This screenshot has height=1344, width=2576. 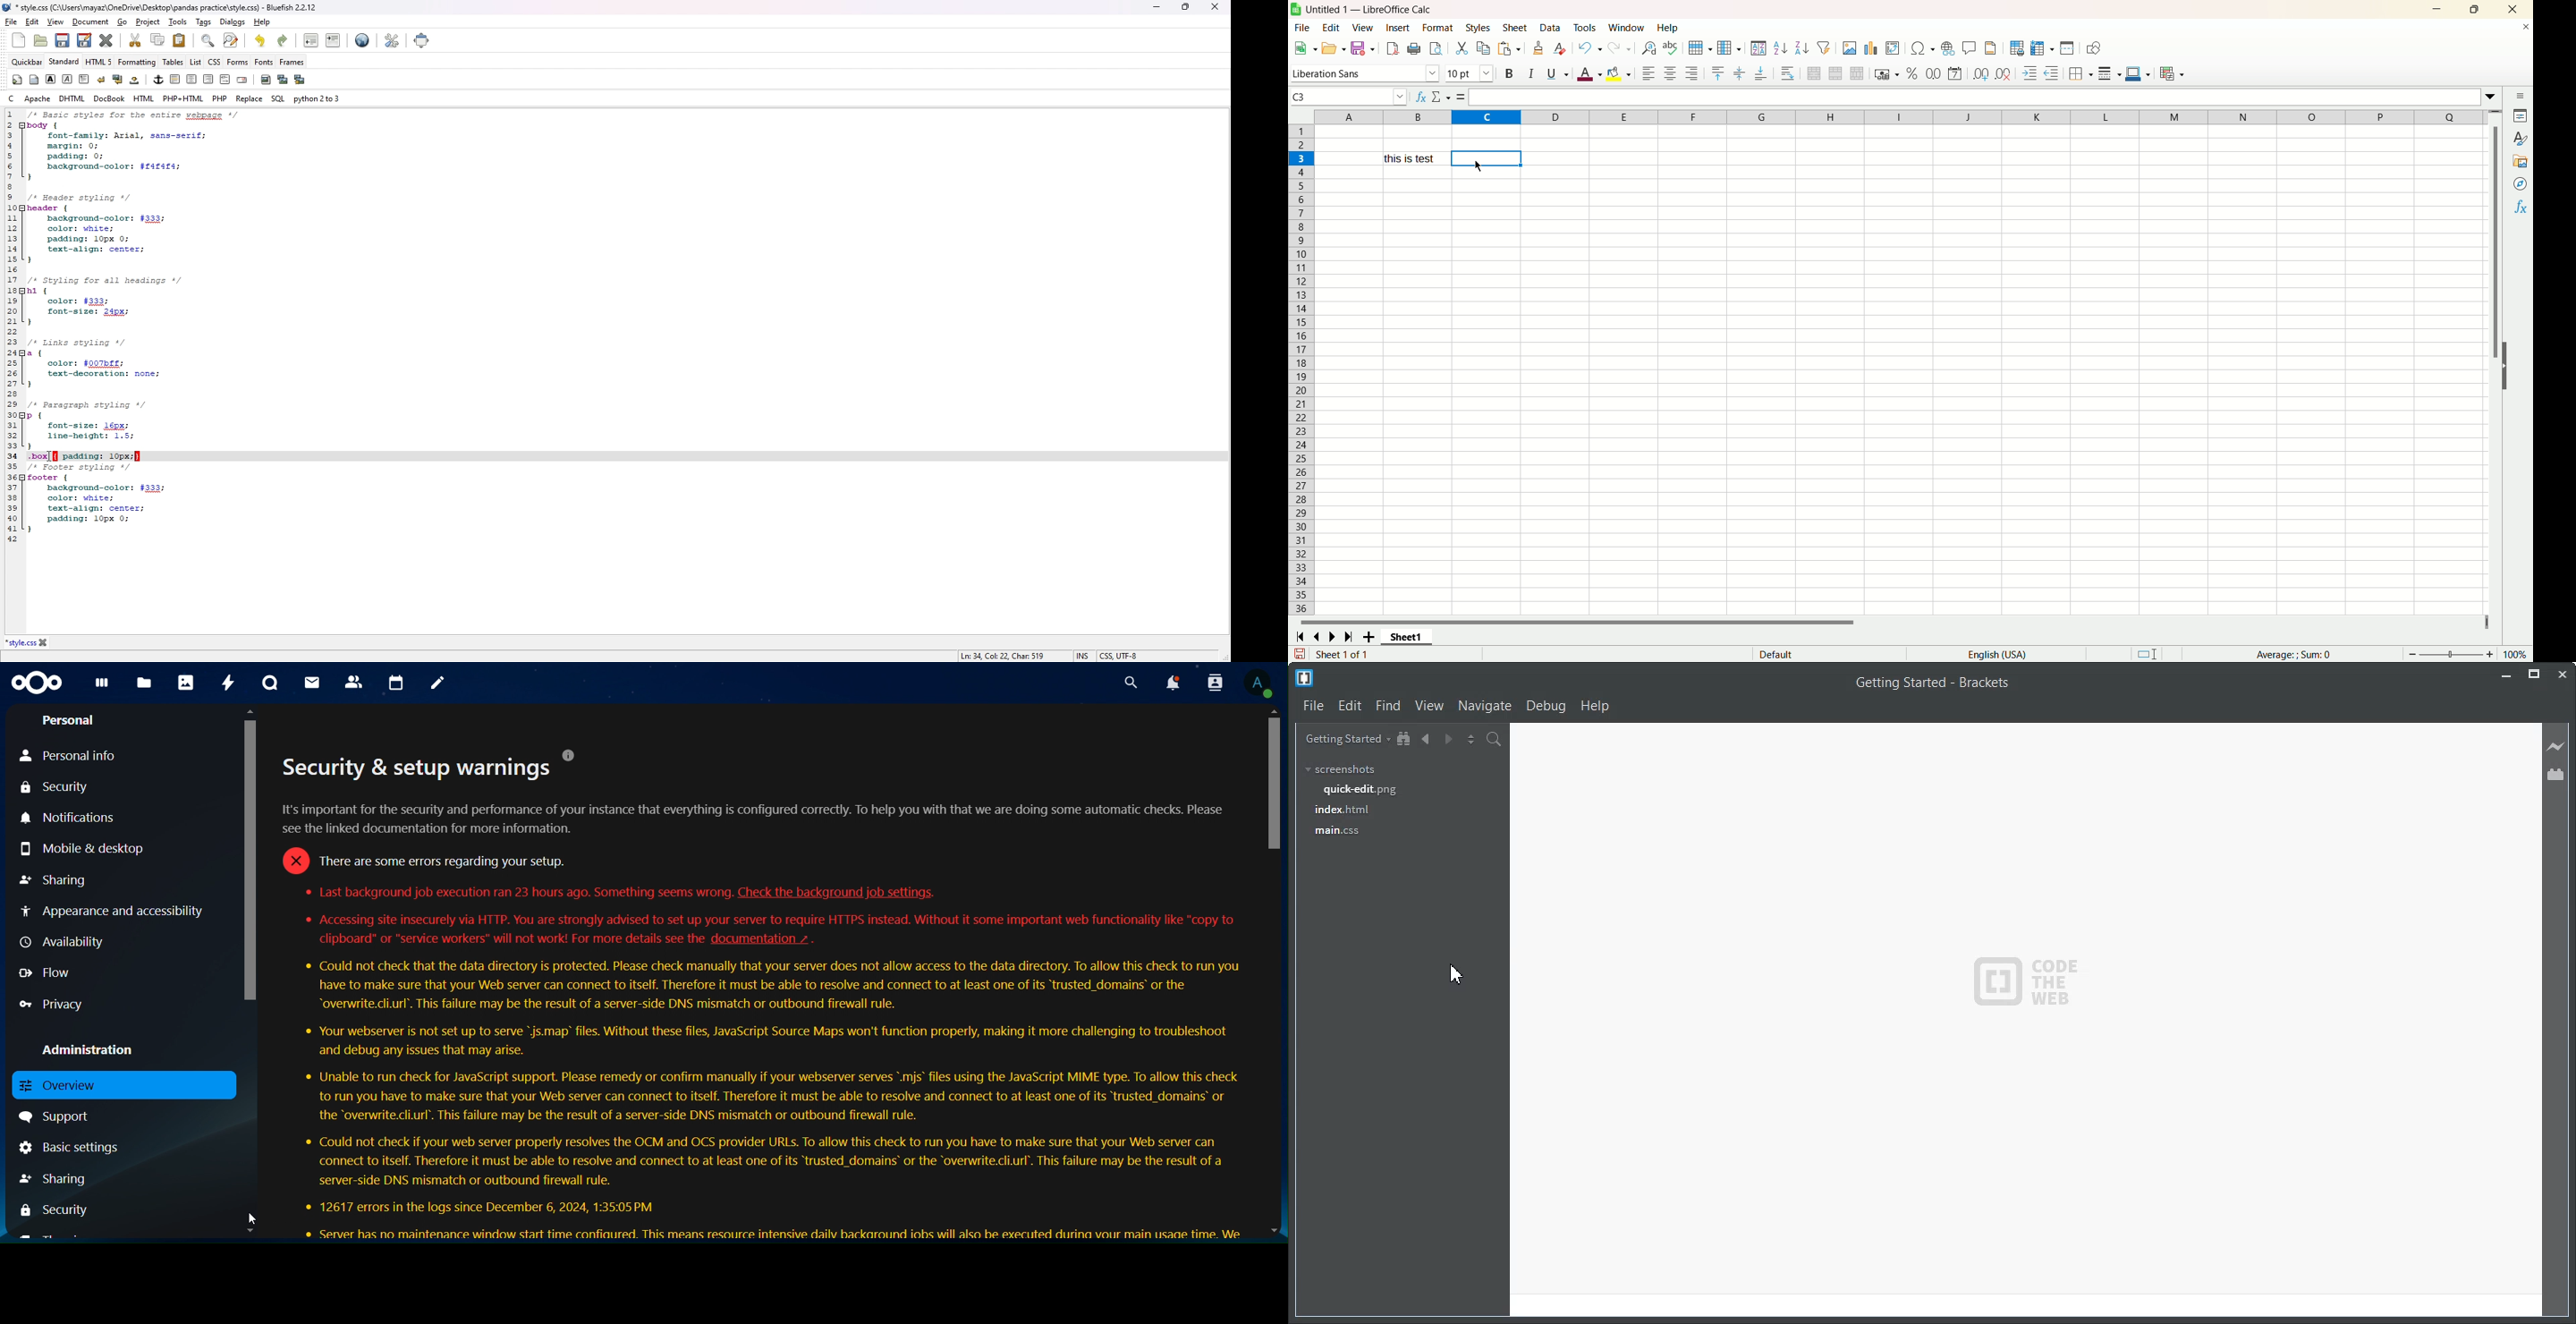 I want to click on left indent, so click(x=208, y=79).